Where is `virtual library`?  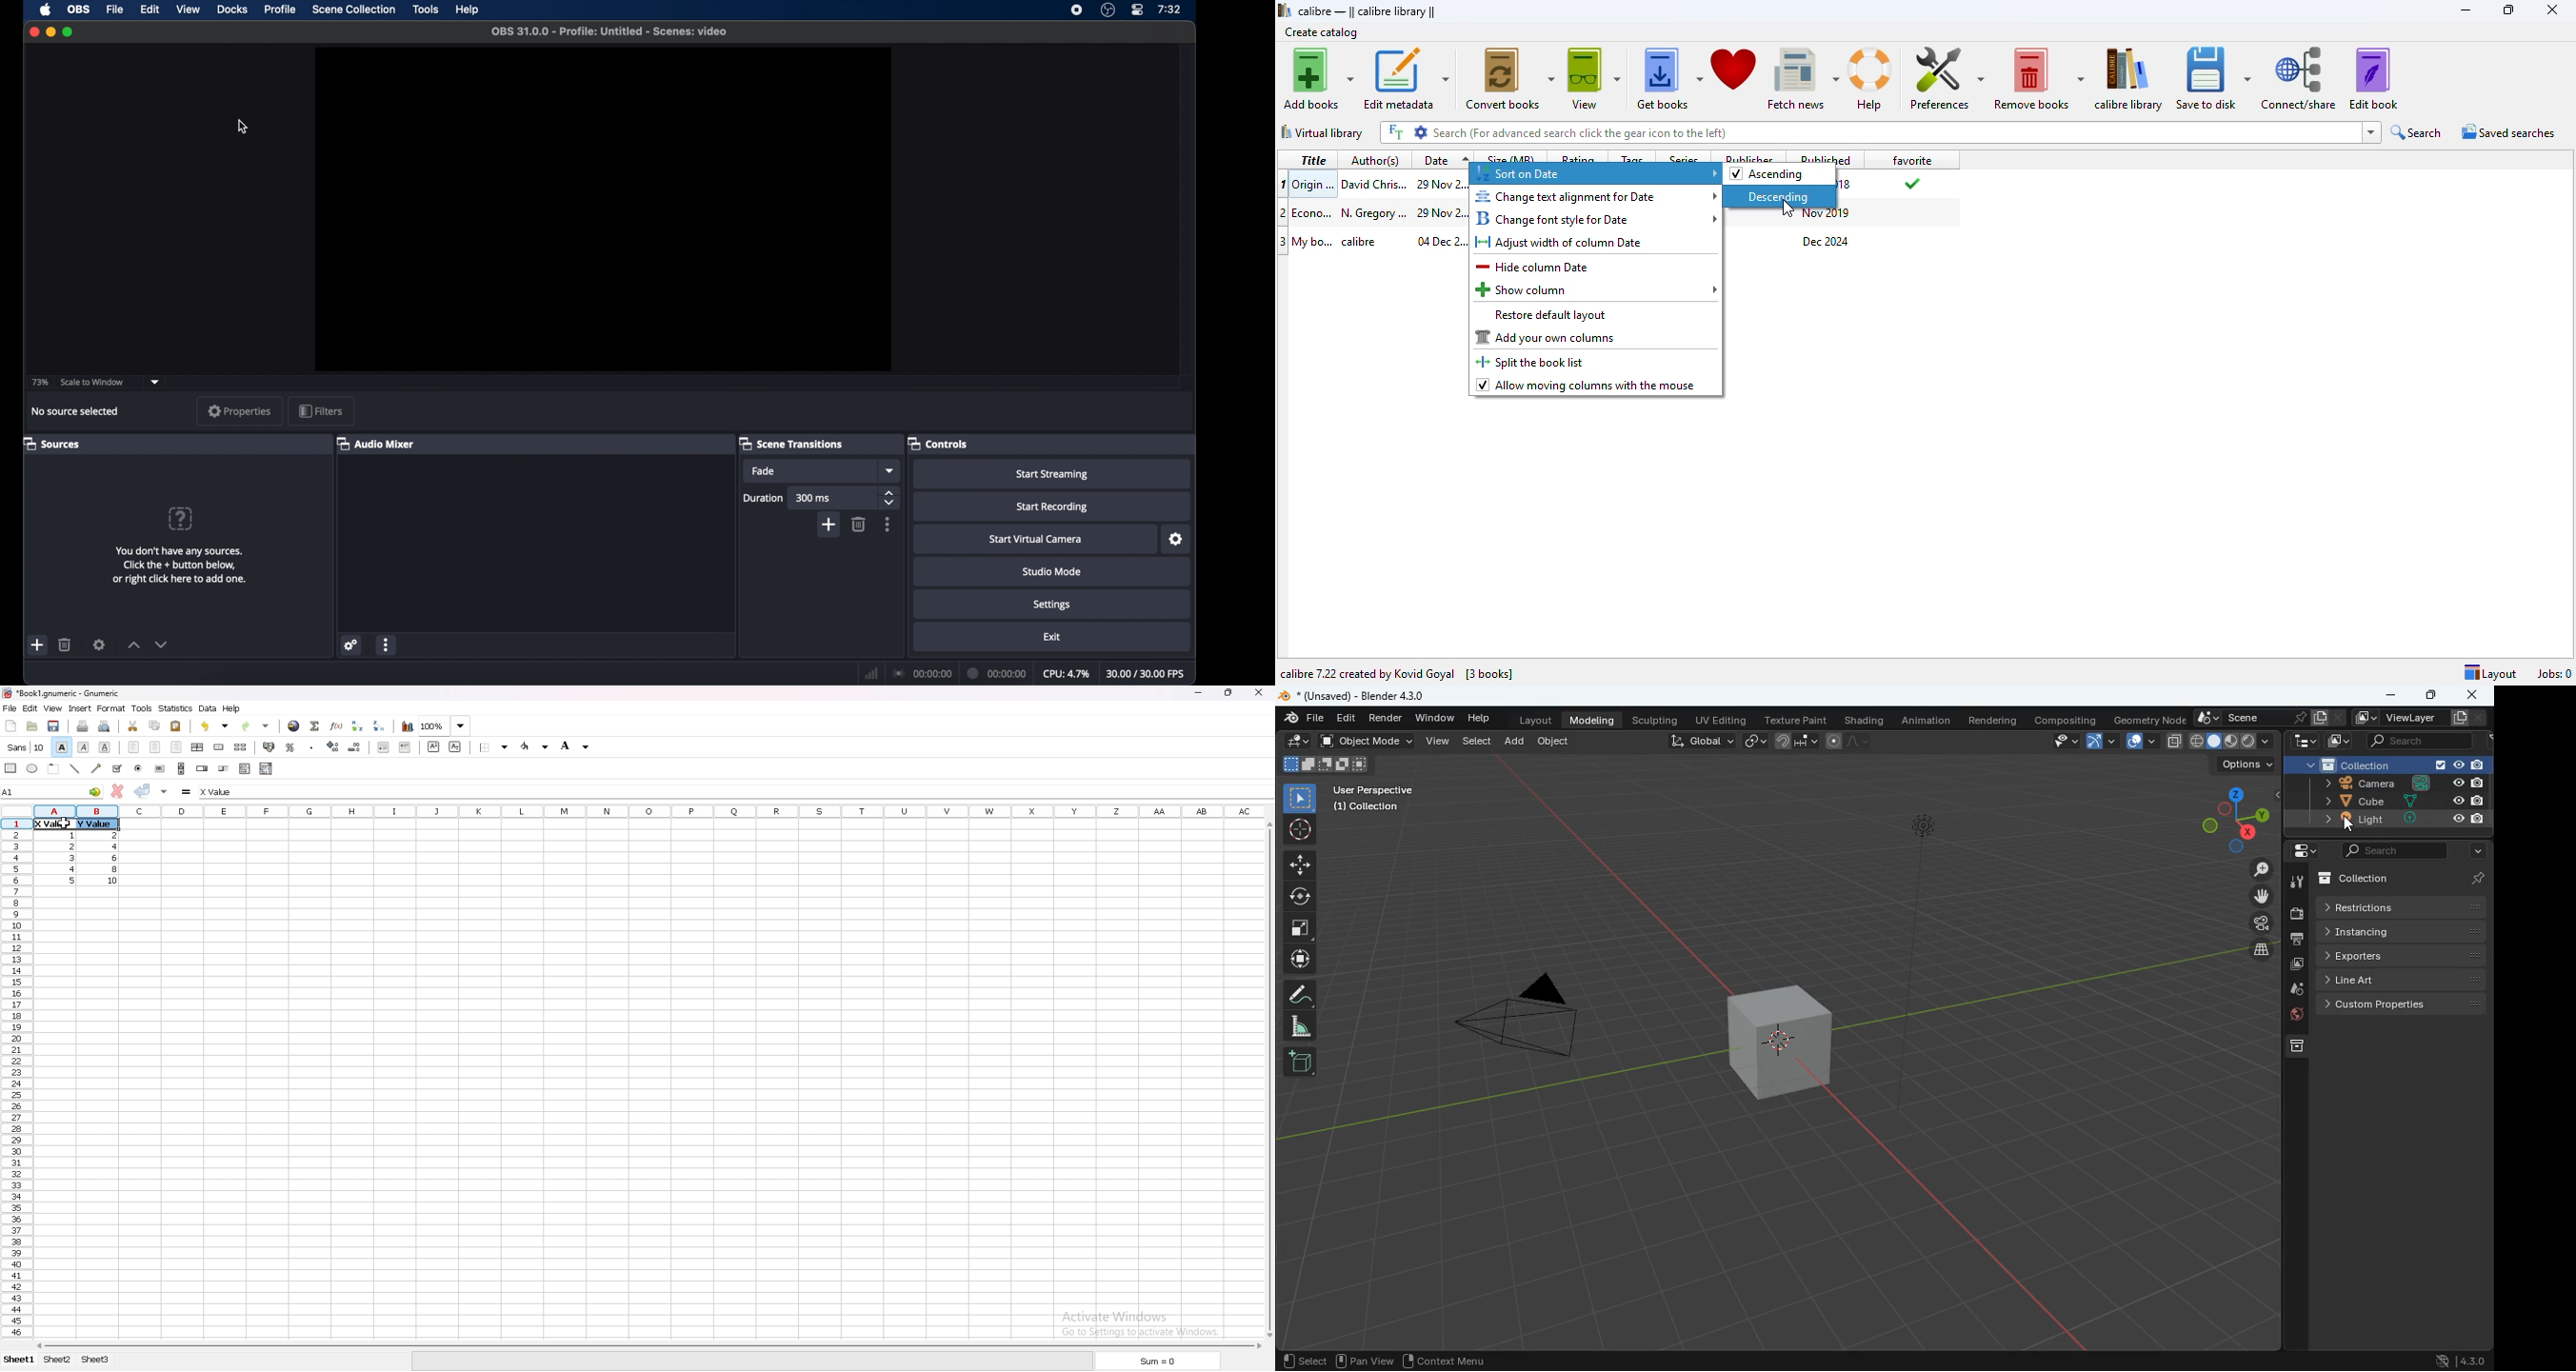 virtual library is located at coordinates (1323, 132).